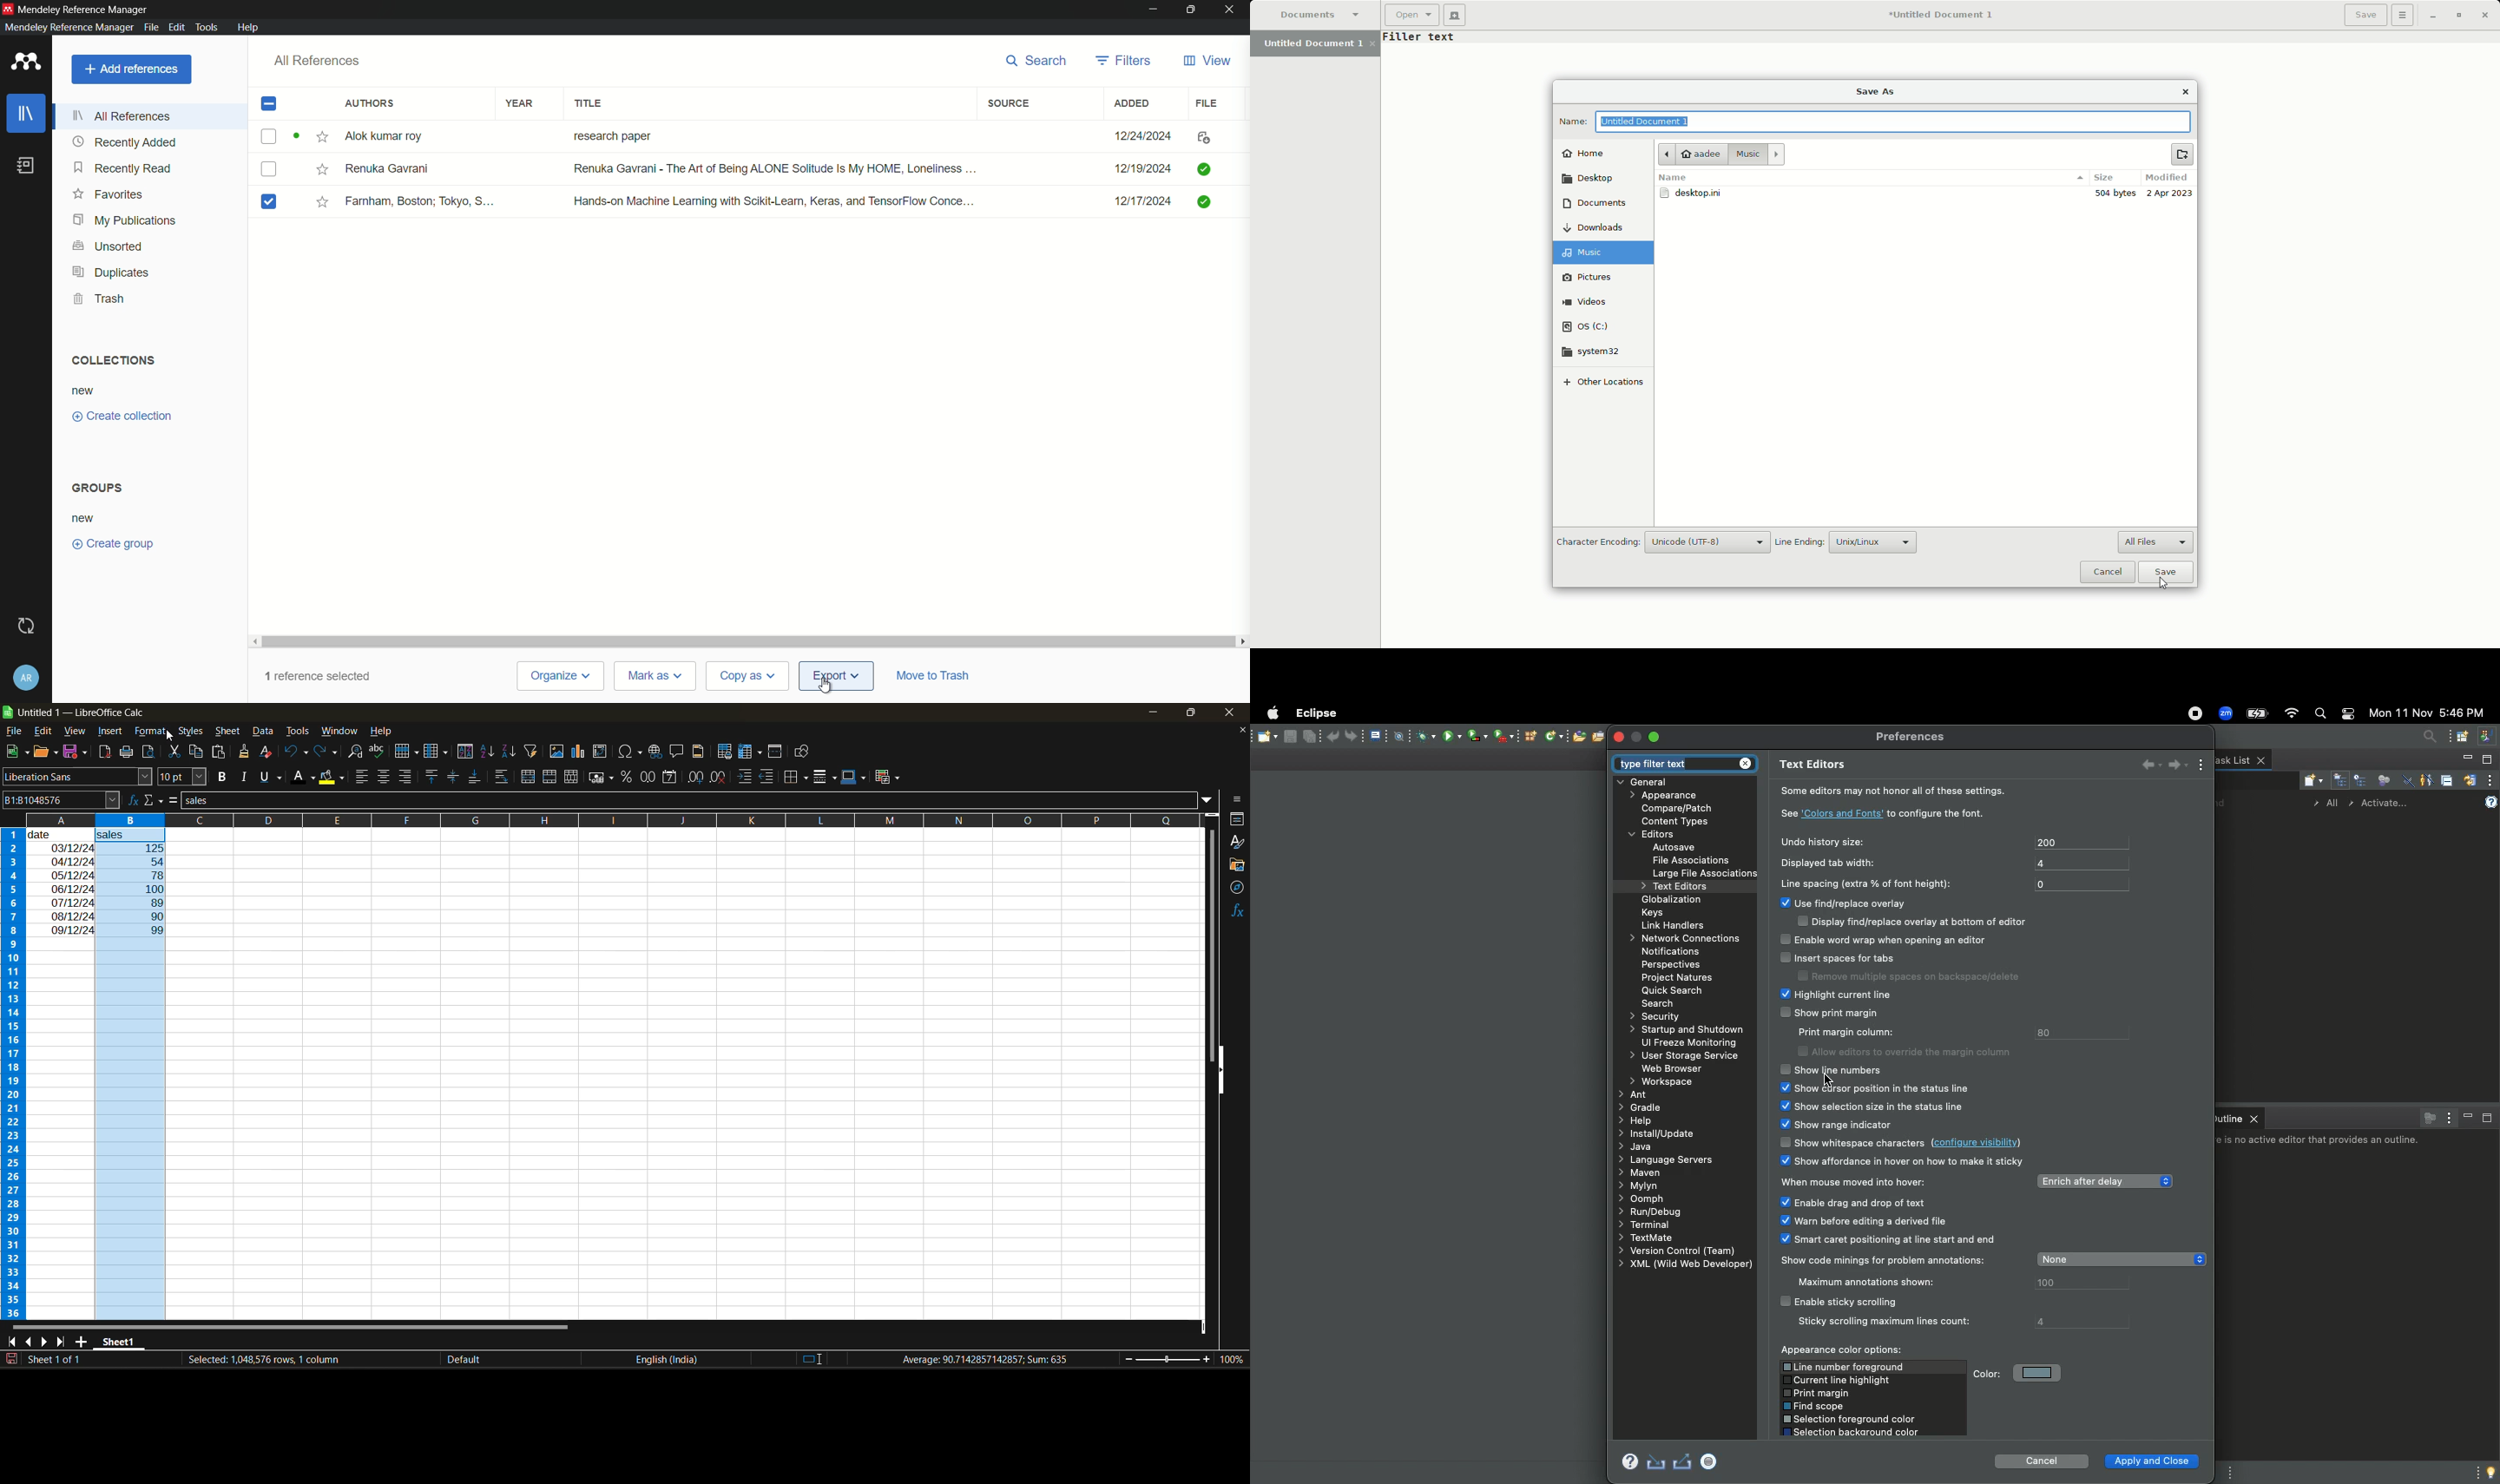 This screenshot has width=2520, height=1484. I want to click on close app, so click(1232, 9).